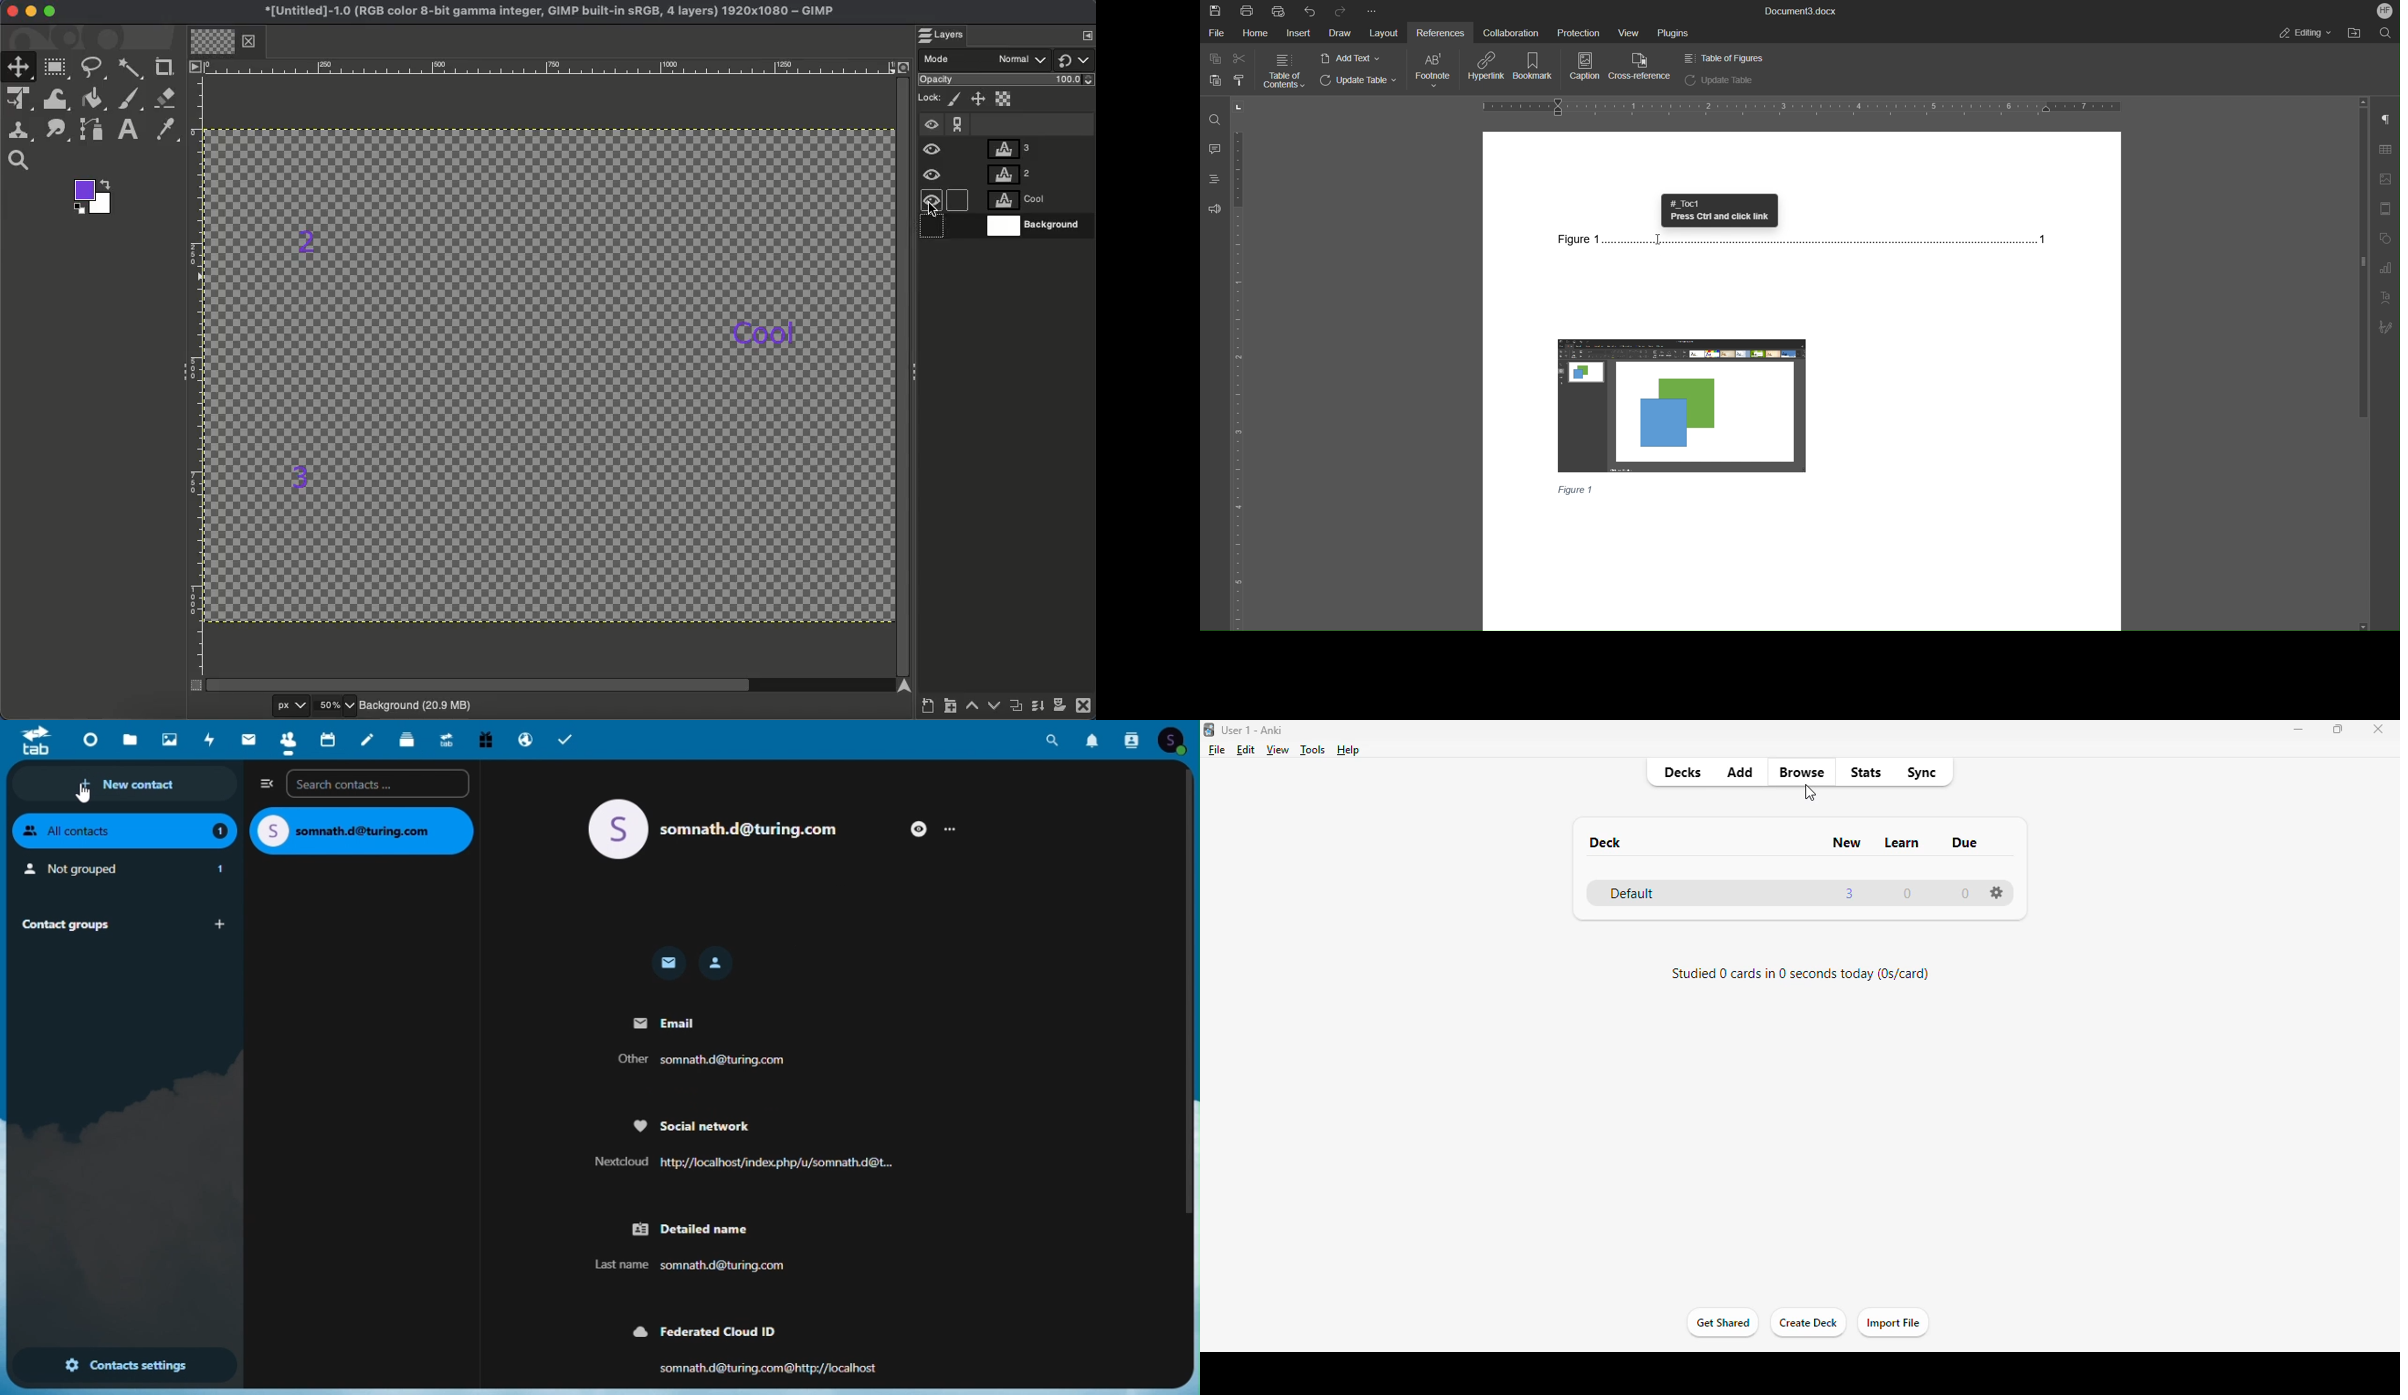 The image size is (2408, 1400). I want to click on Studied 0 cards in 0 seconds today (Os/card), so click(1801, 975).